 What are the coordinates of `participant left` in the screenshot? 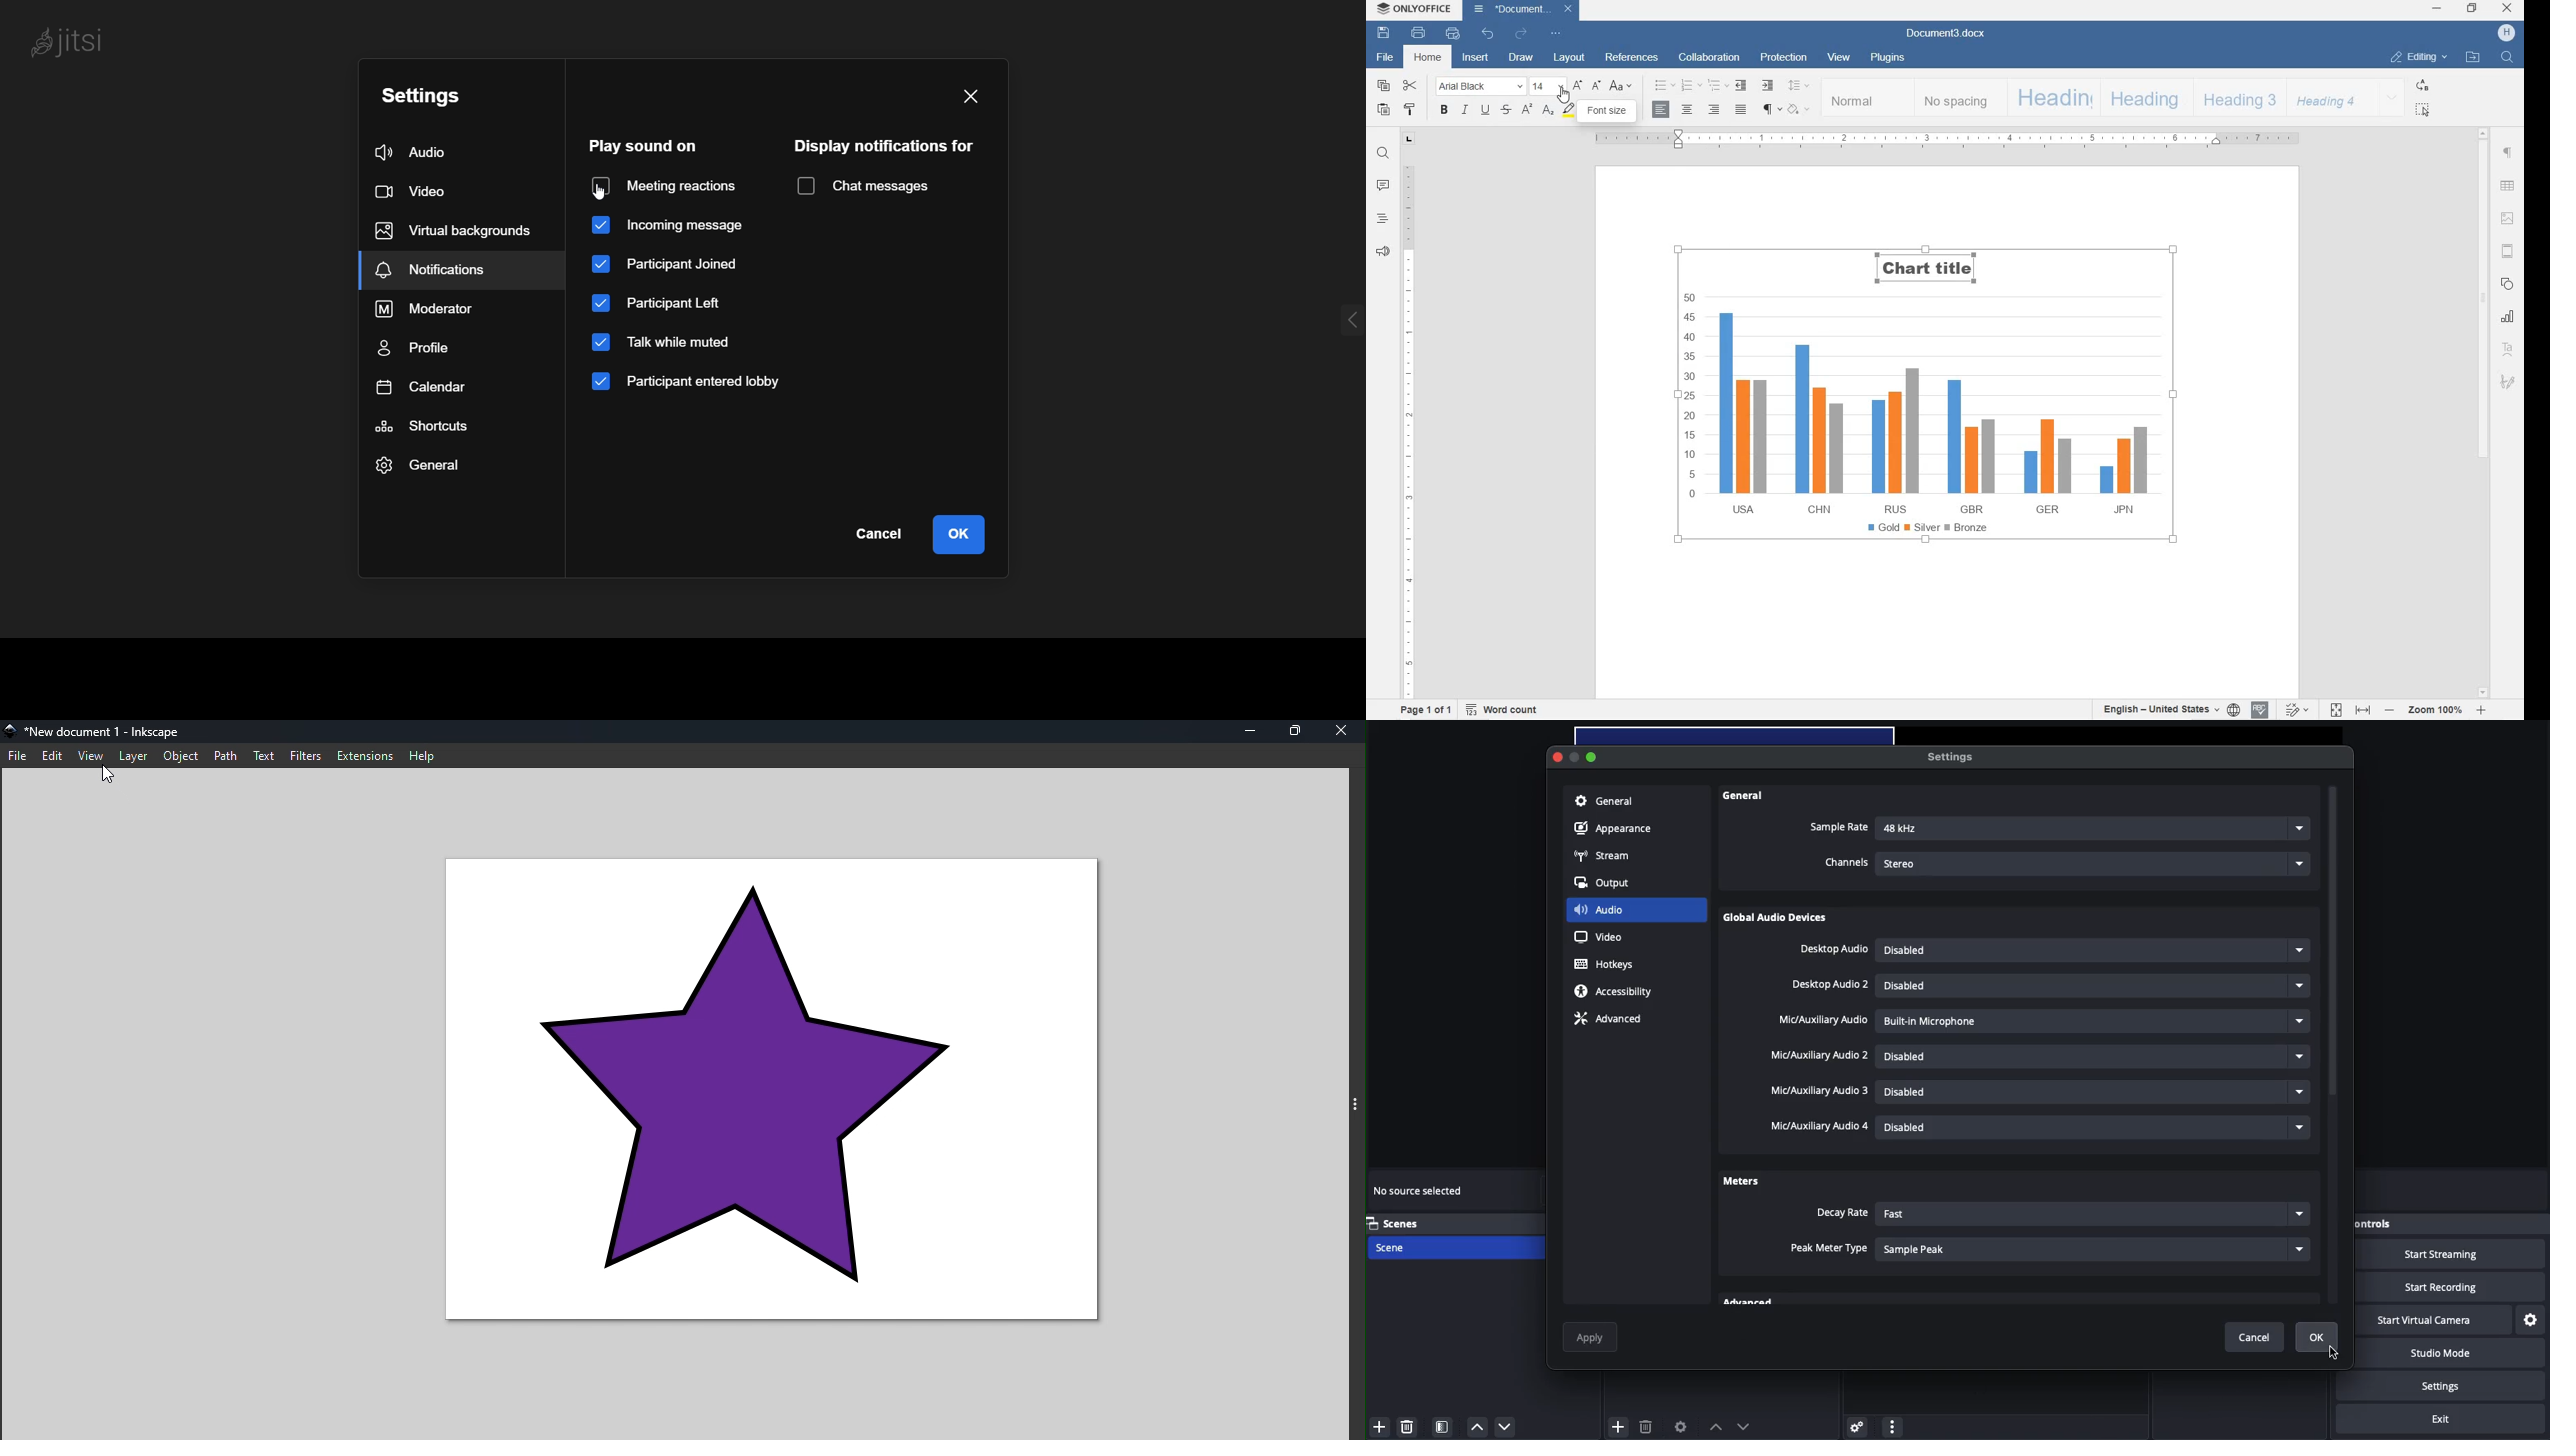 It's located at (659, 306).